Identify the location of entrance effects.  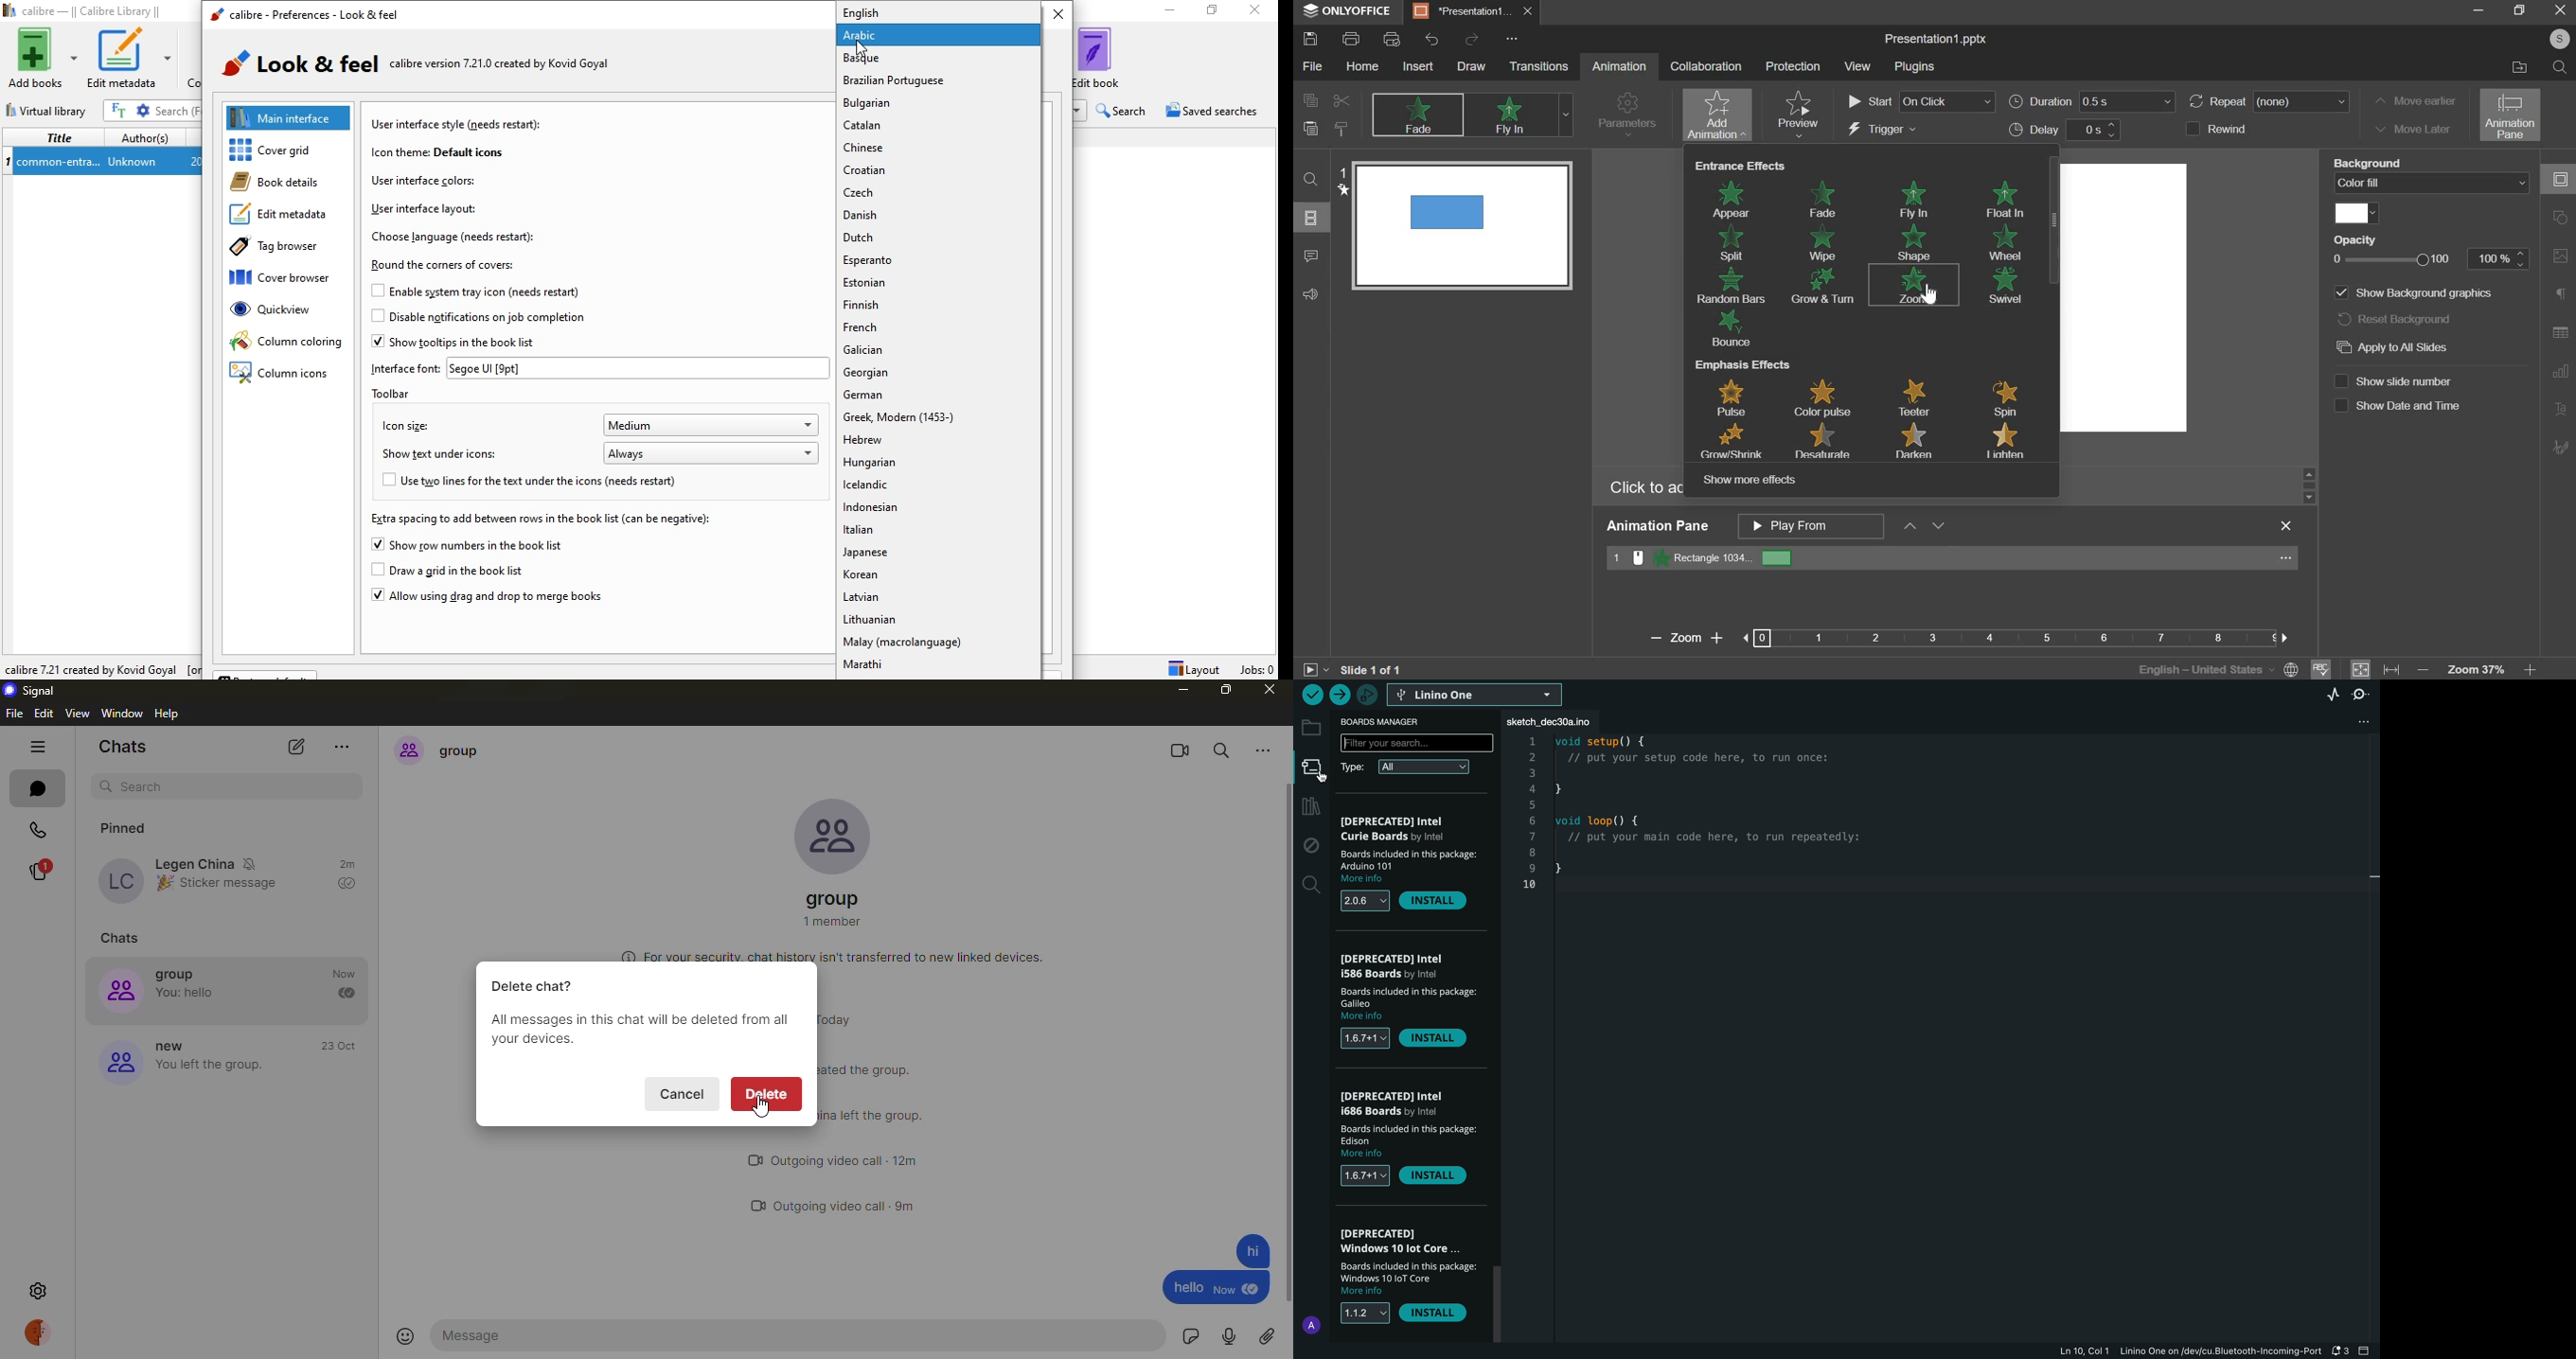
(1744, 165).